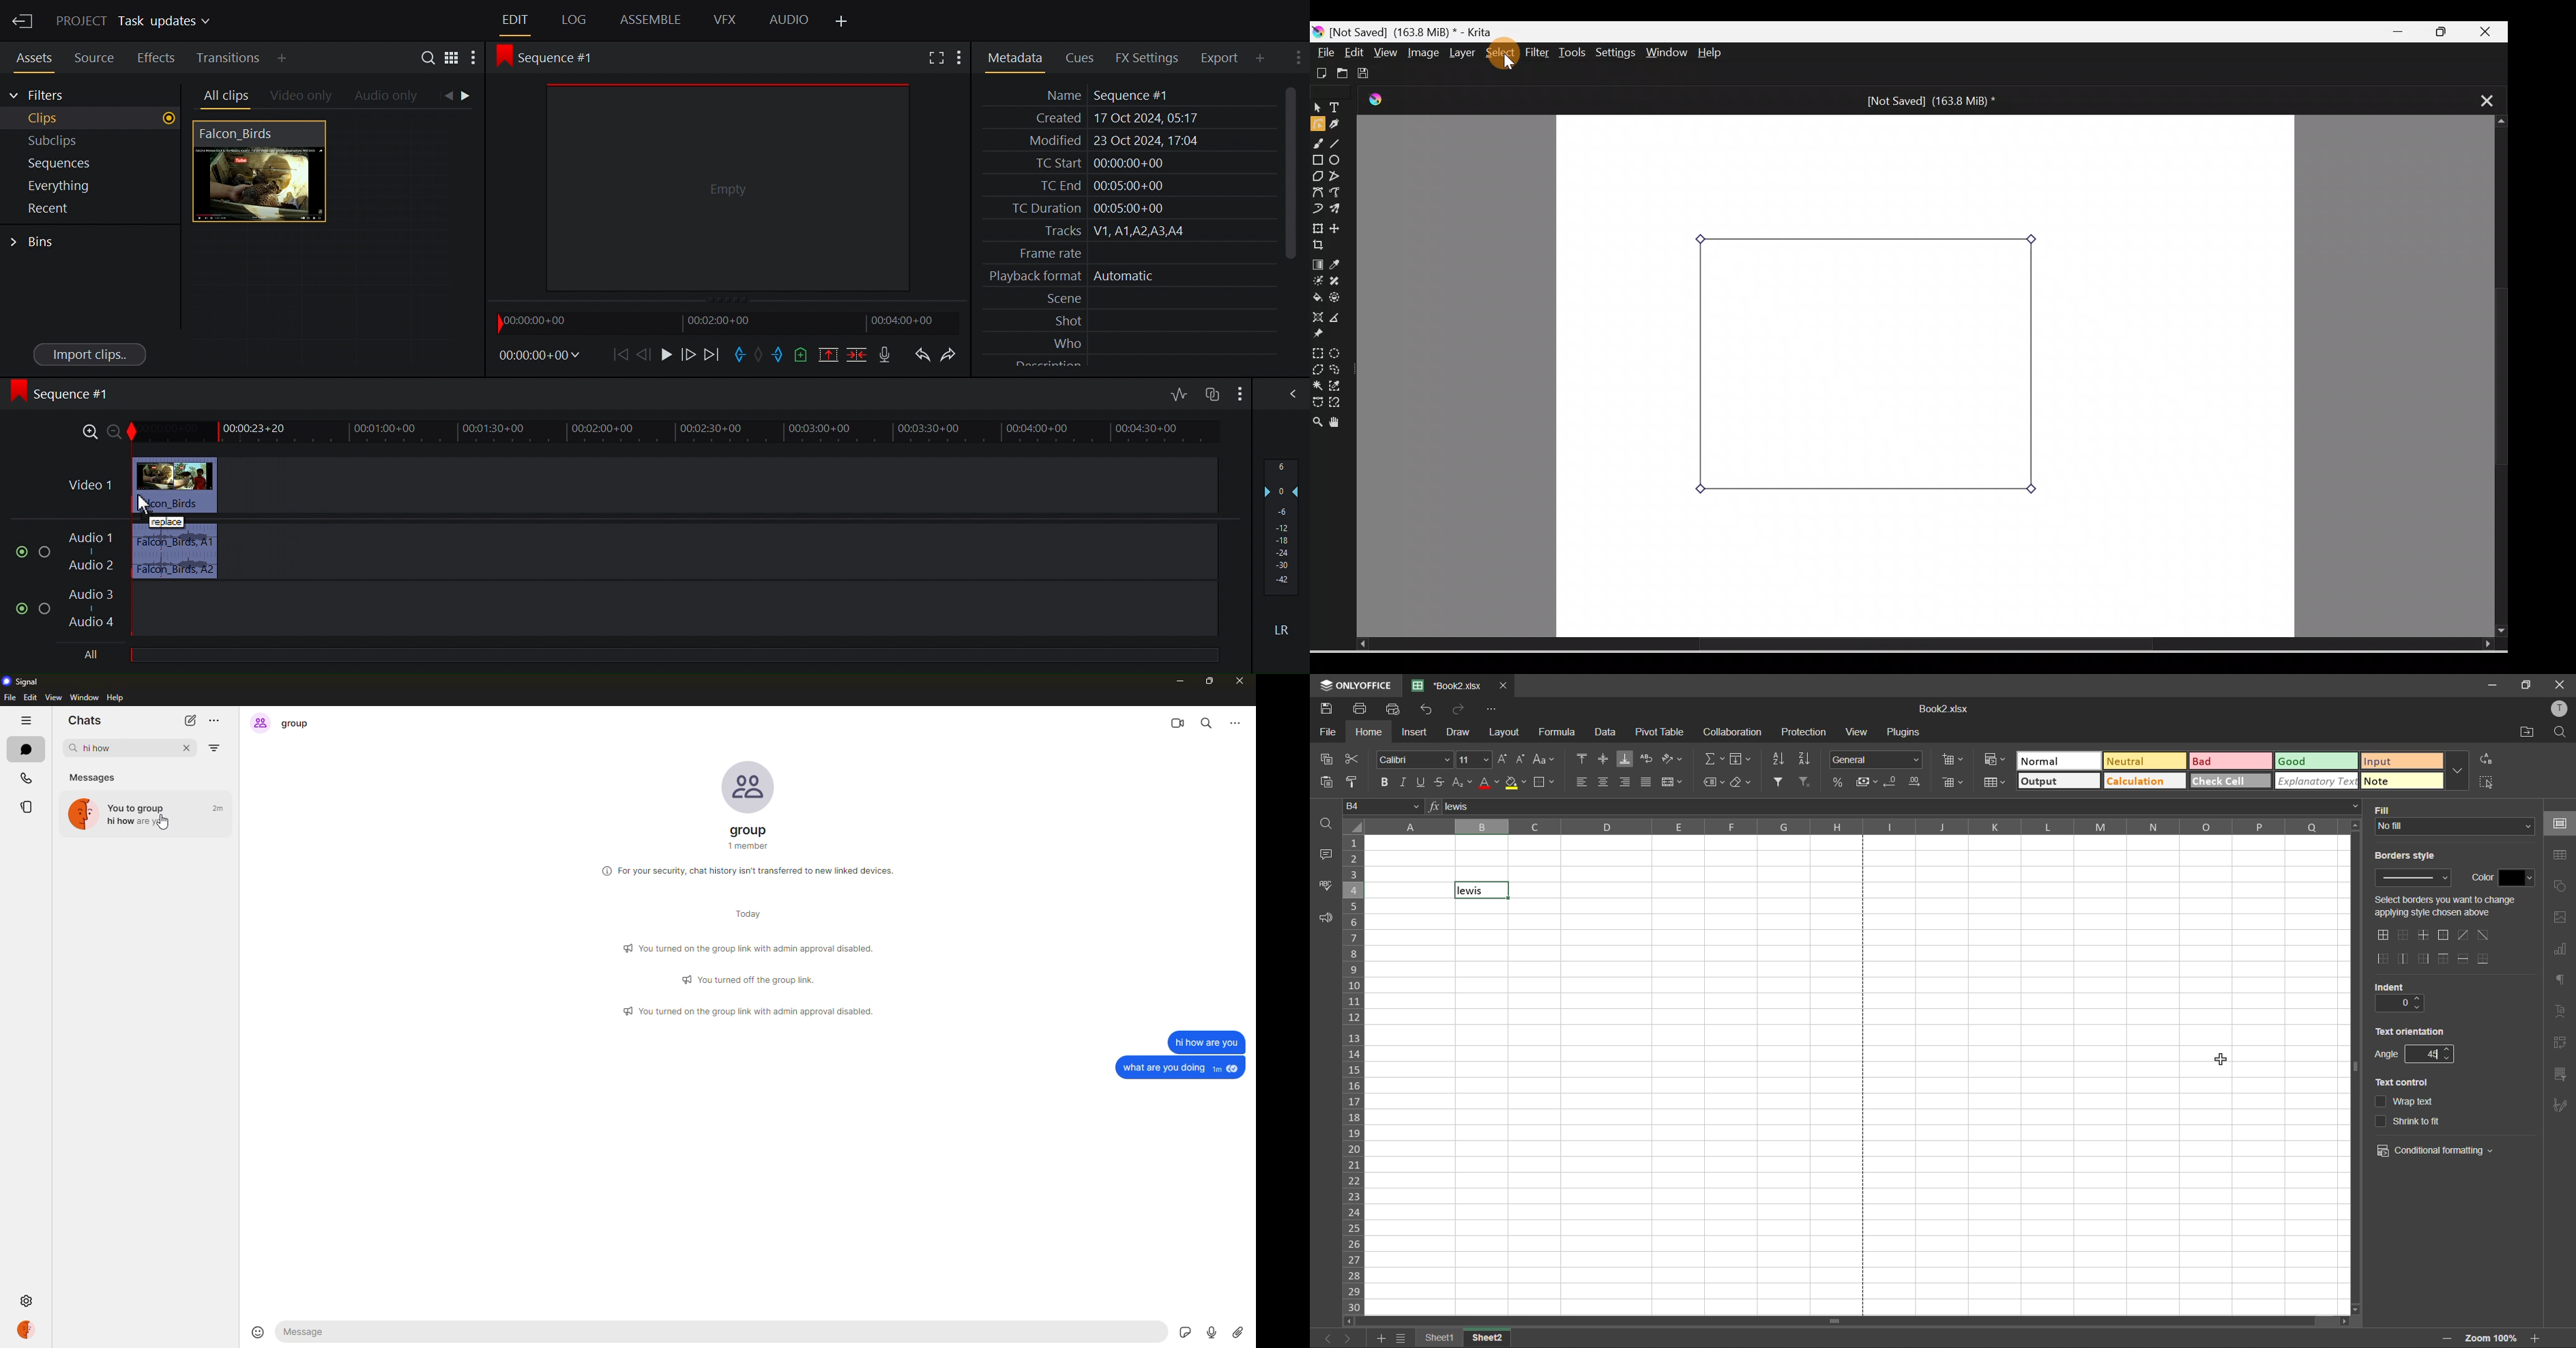  Describe the element at coordinates (1516, 783) in the screenshot. I see `fill color` at that location.